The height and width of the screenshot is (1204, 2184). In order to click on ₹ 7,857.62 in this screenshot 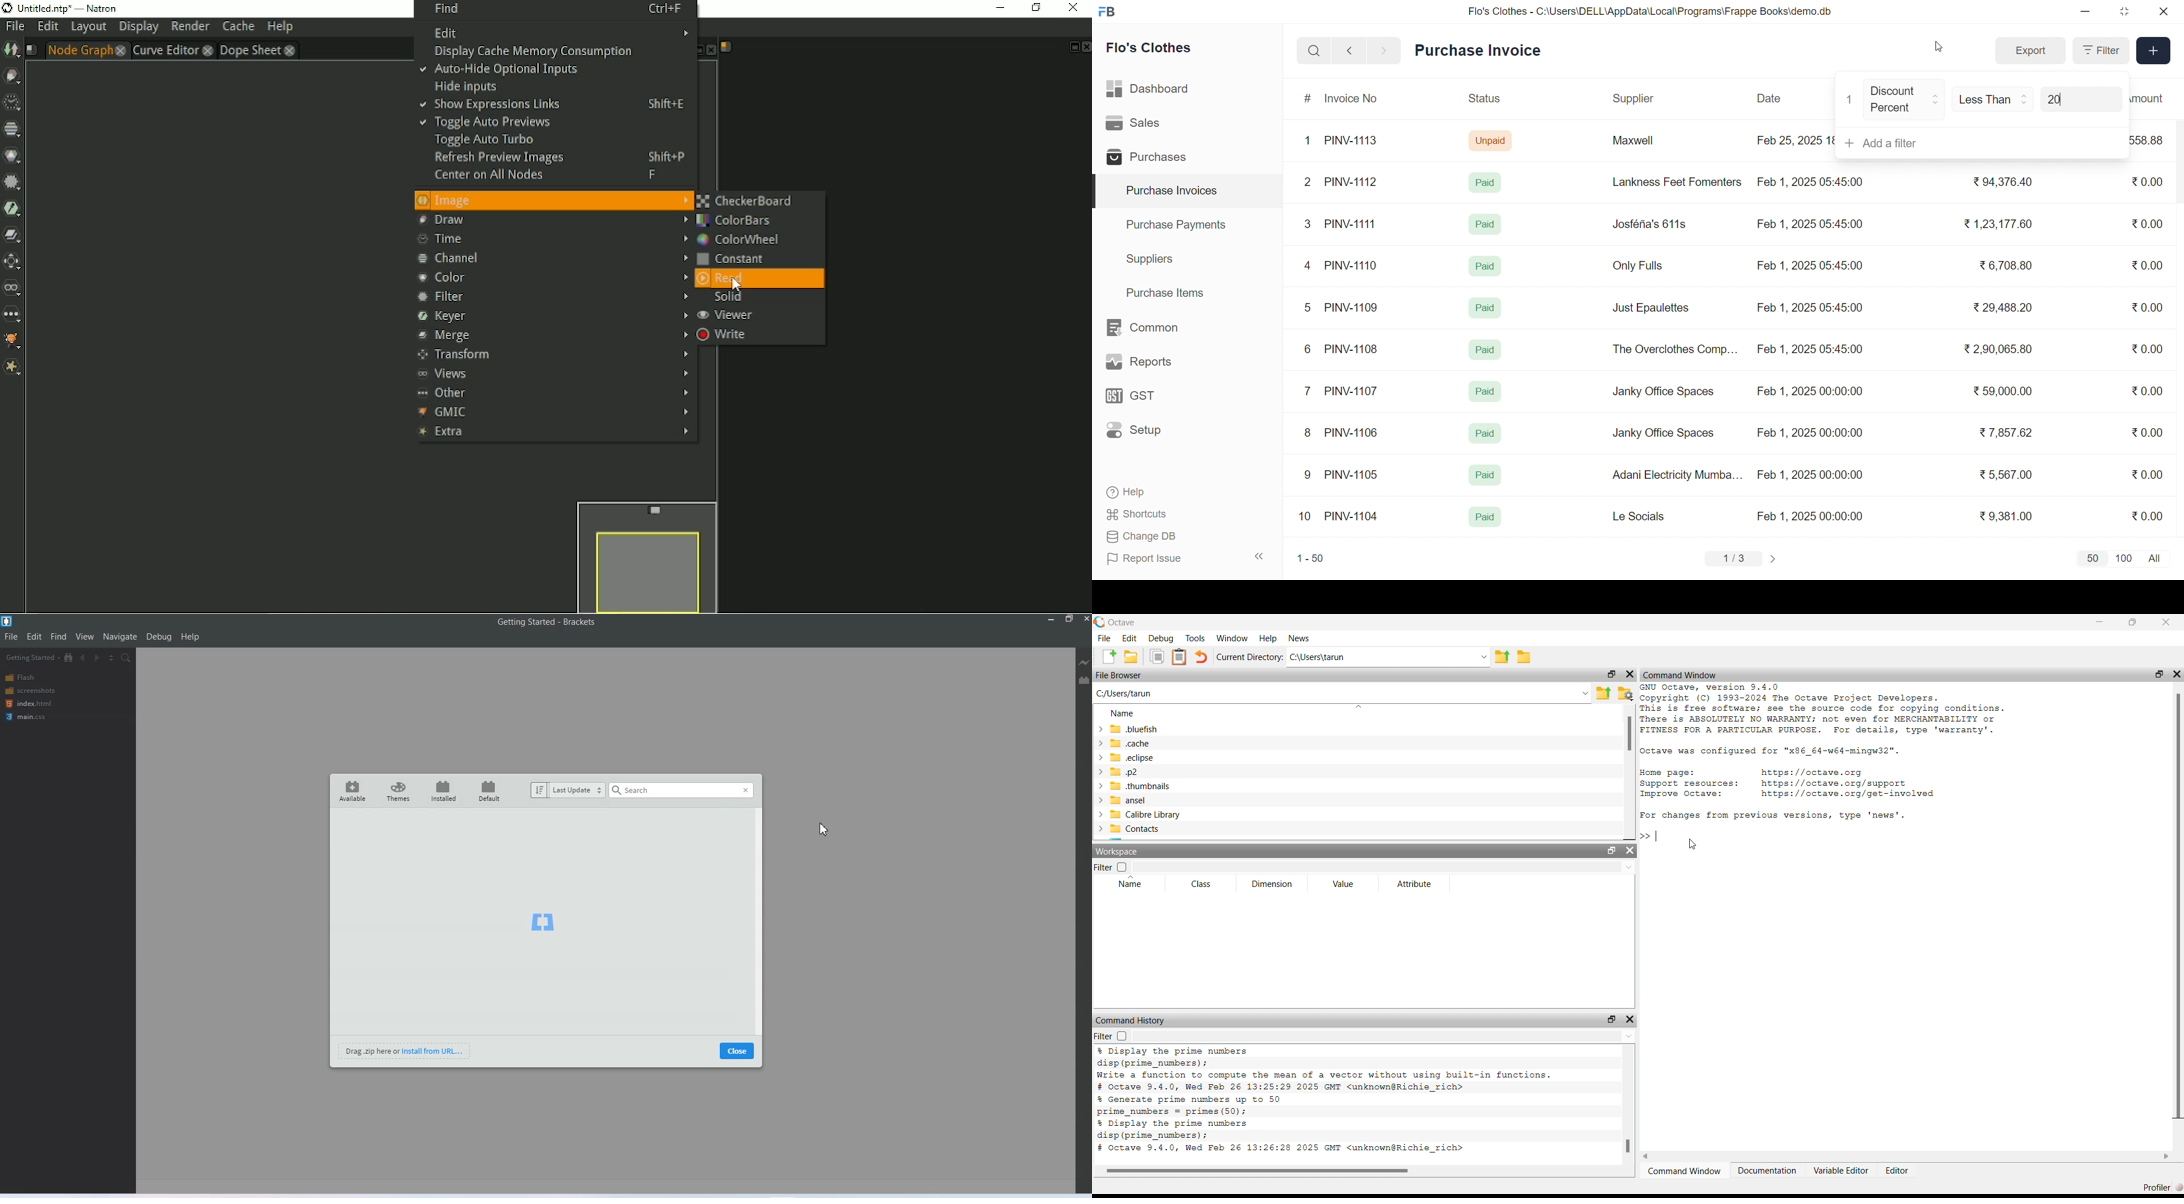, I will do `click(2007, 433)`.